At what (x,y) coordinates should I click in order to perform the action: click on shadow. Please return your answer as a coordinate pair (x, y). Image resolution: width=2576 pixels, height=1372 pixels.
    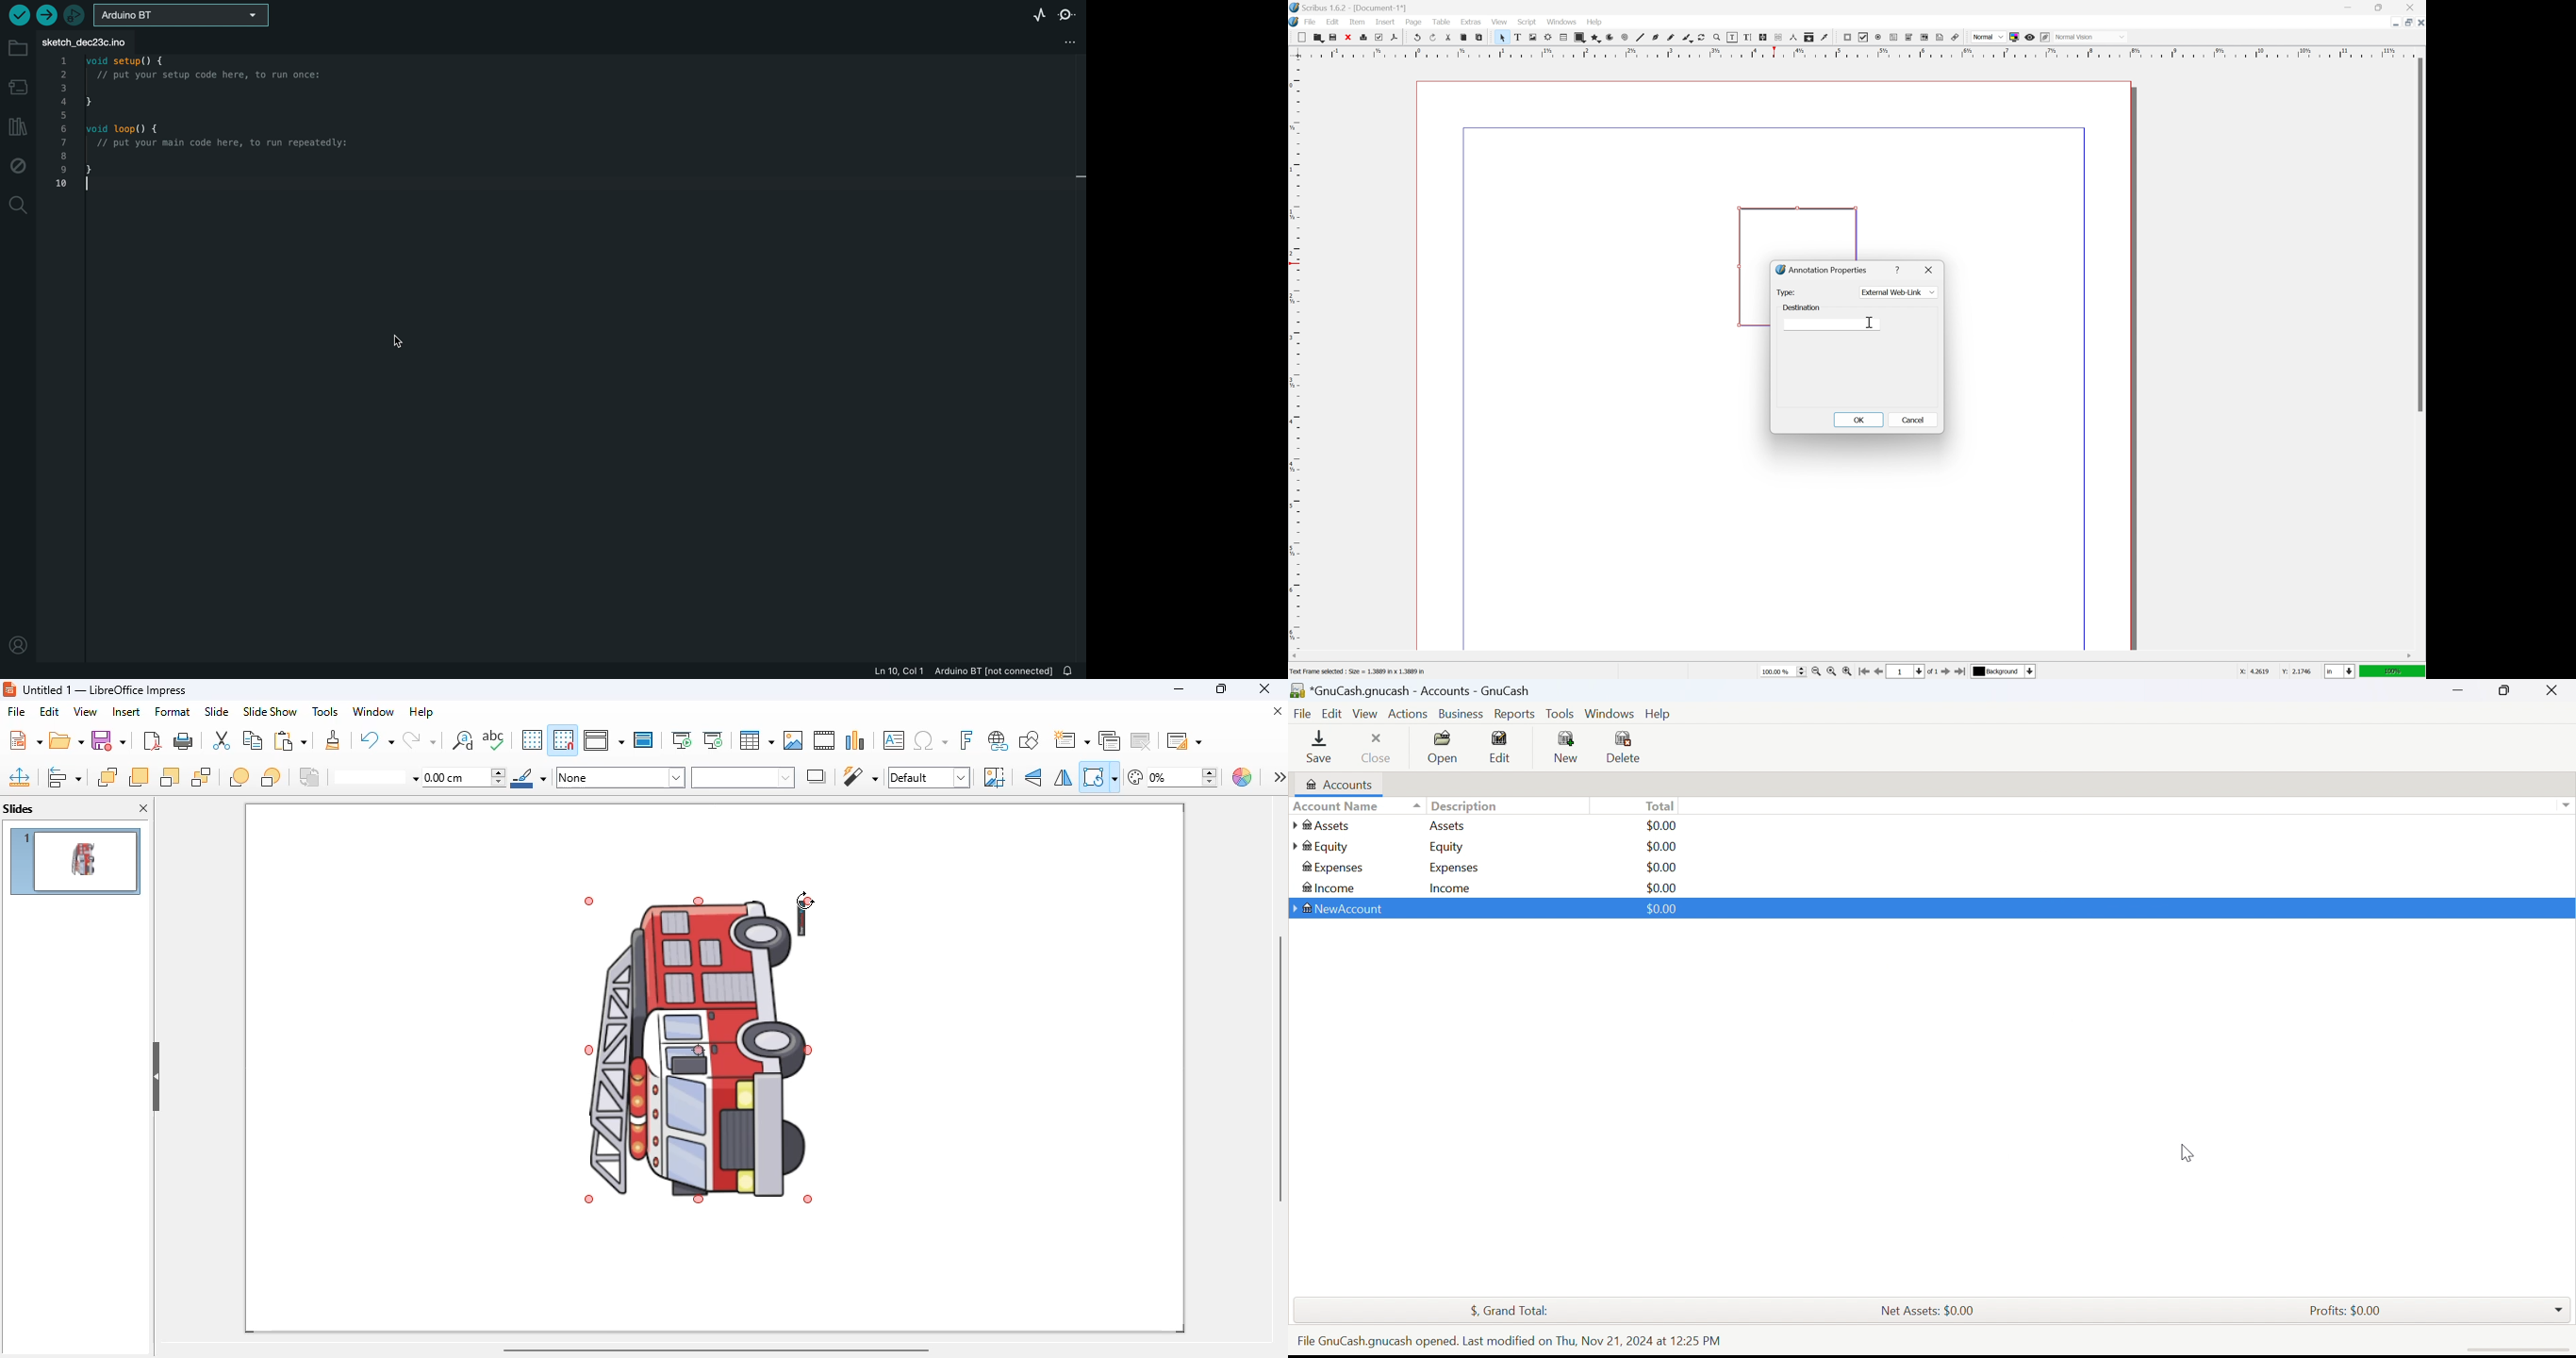
    Looking at the image, I should click on (817, 776).